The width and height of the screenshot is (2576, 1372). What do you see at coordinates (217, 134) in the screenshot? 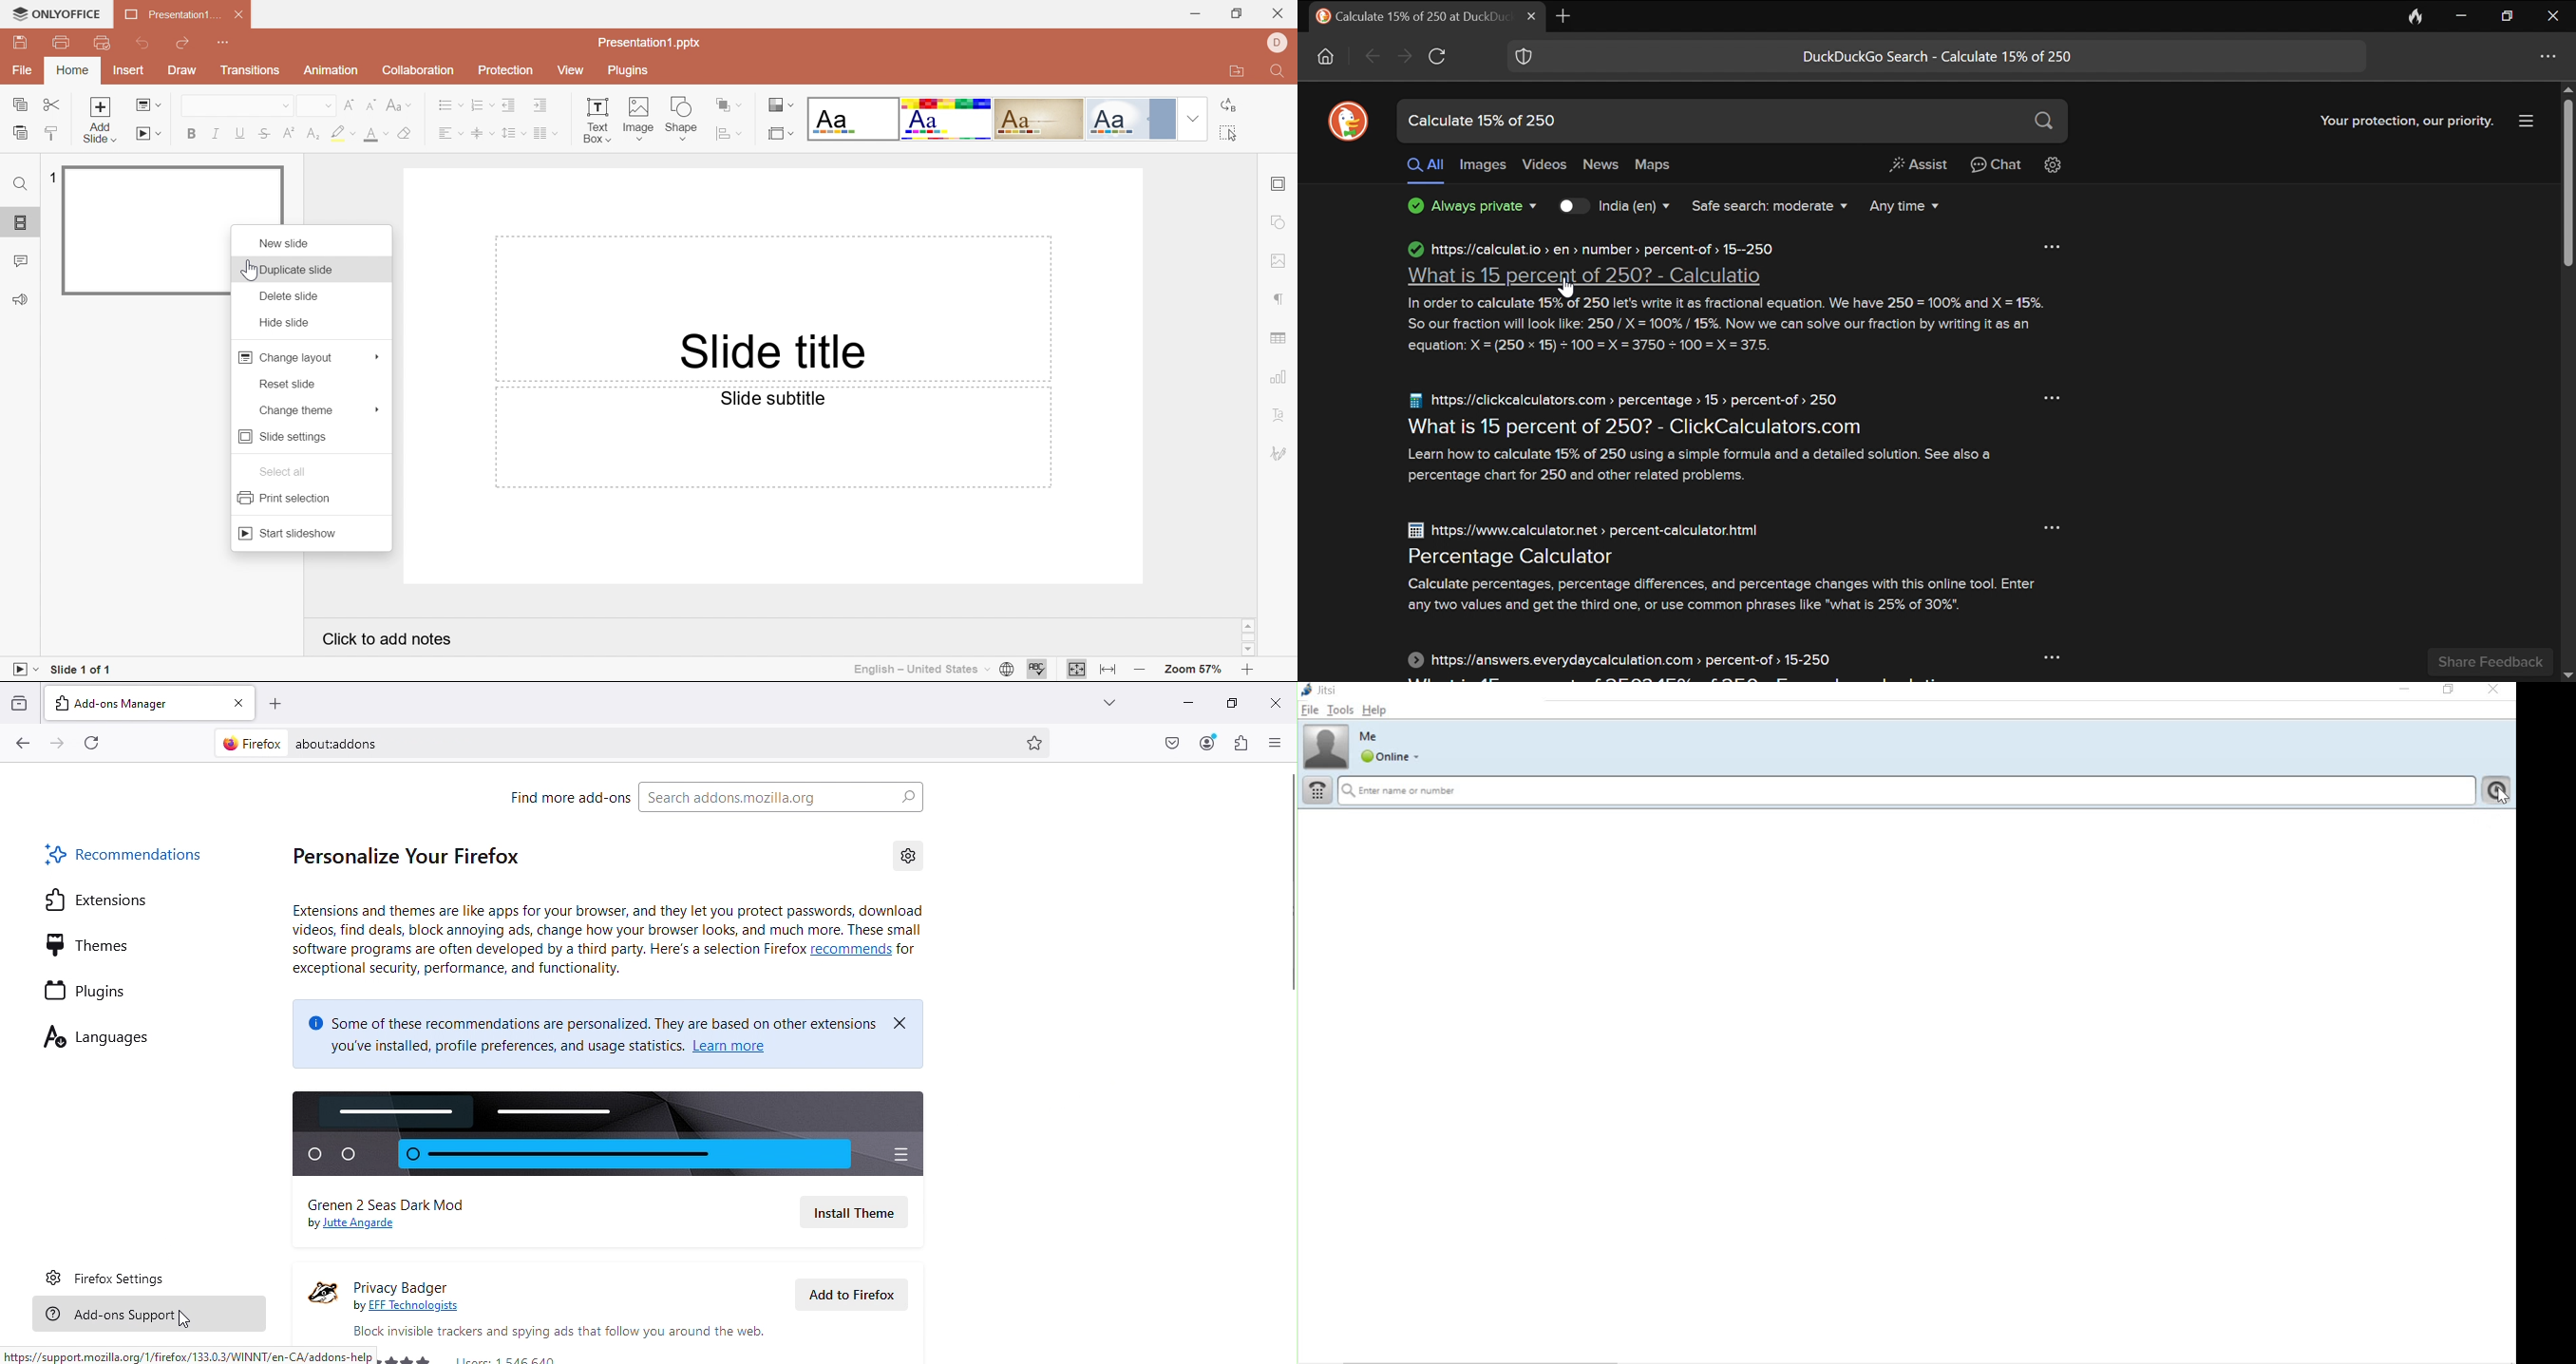
I see `Italic` at bounding box center [217, 134].